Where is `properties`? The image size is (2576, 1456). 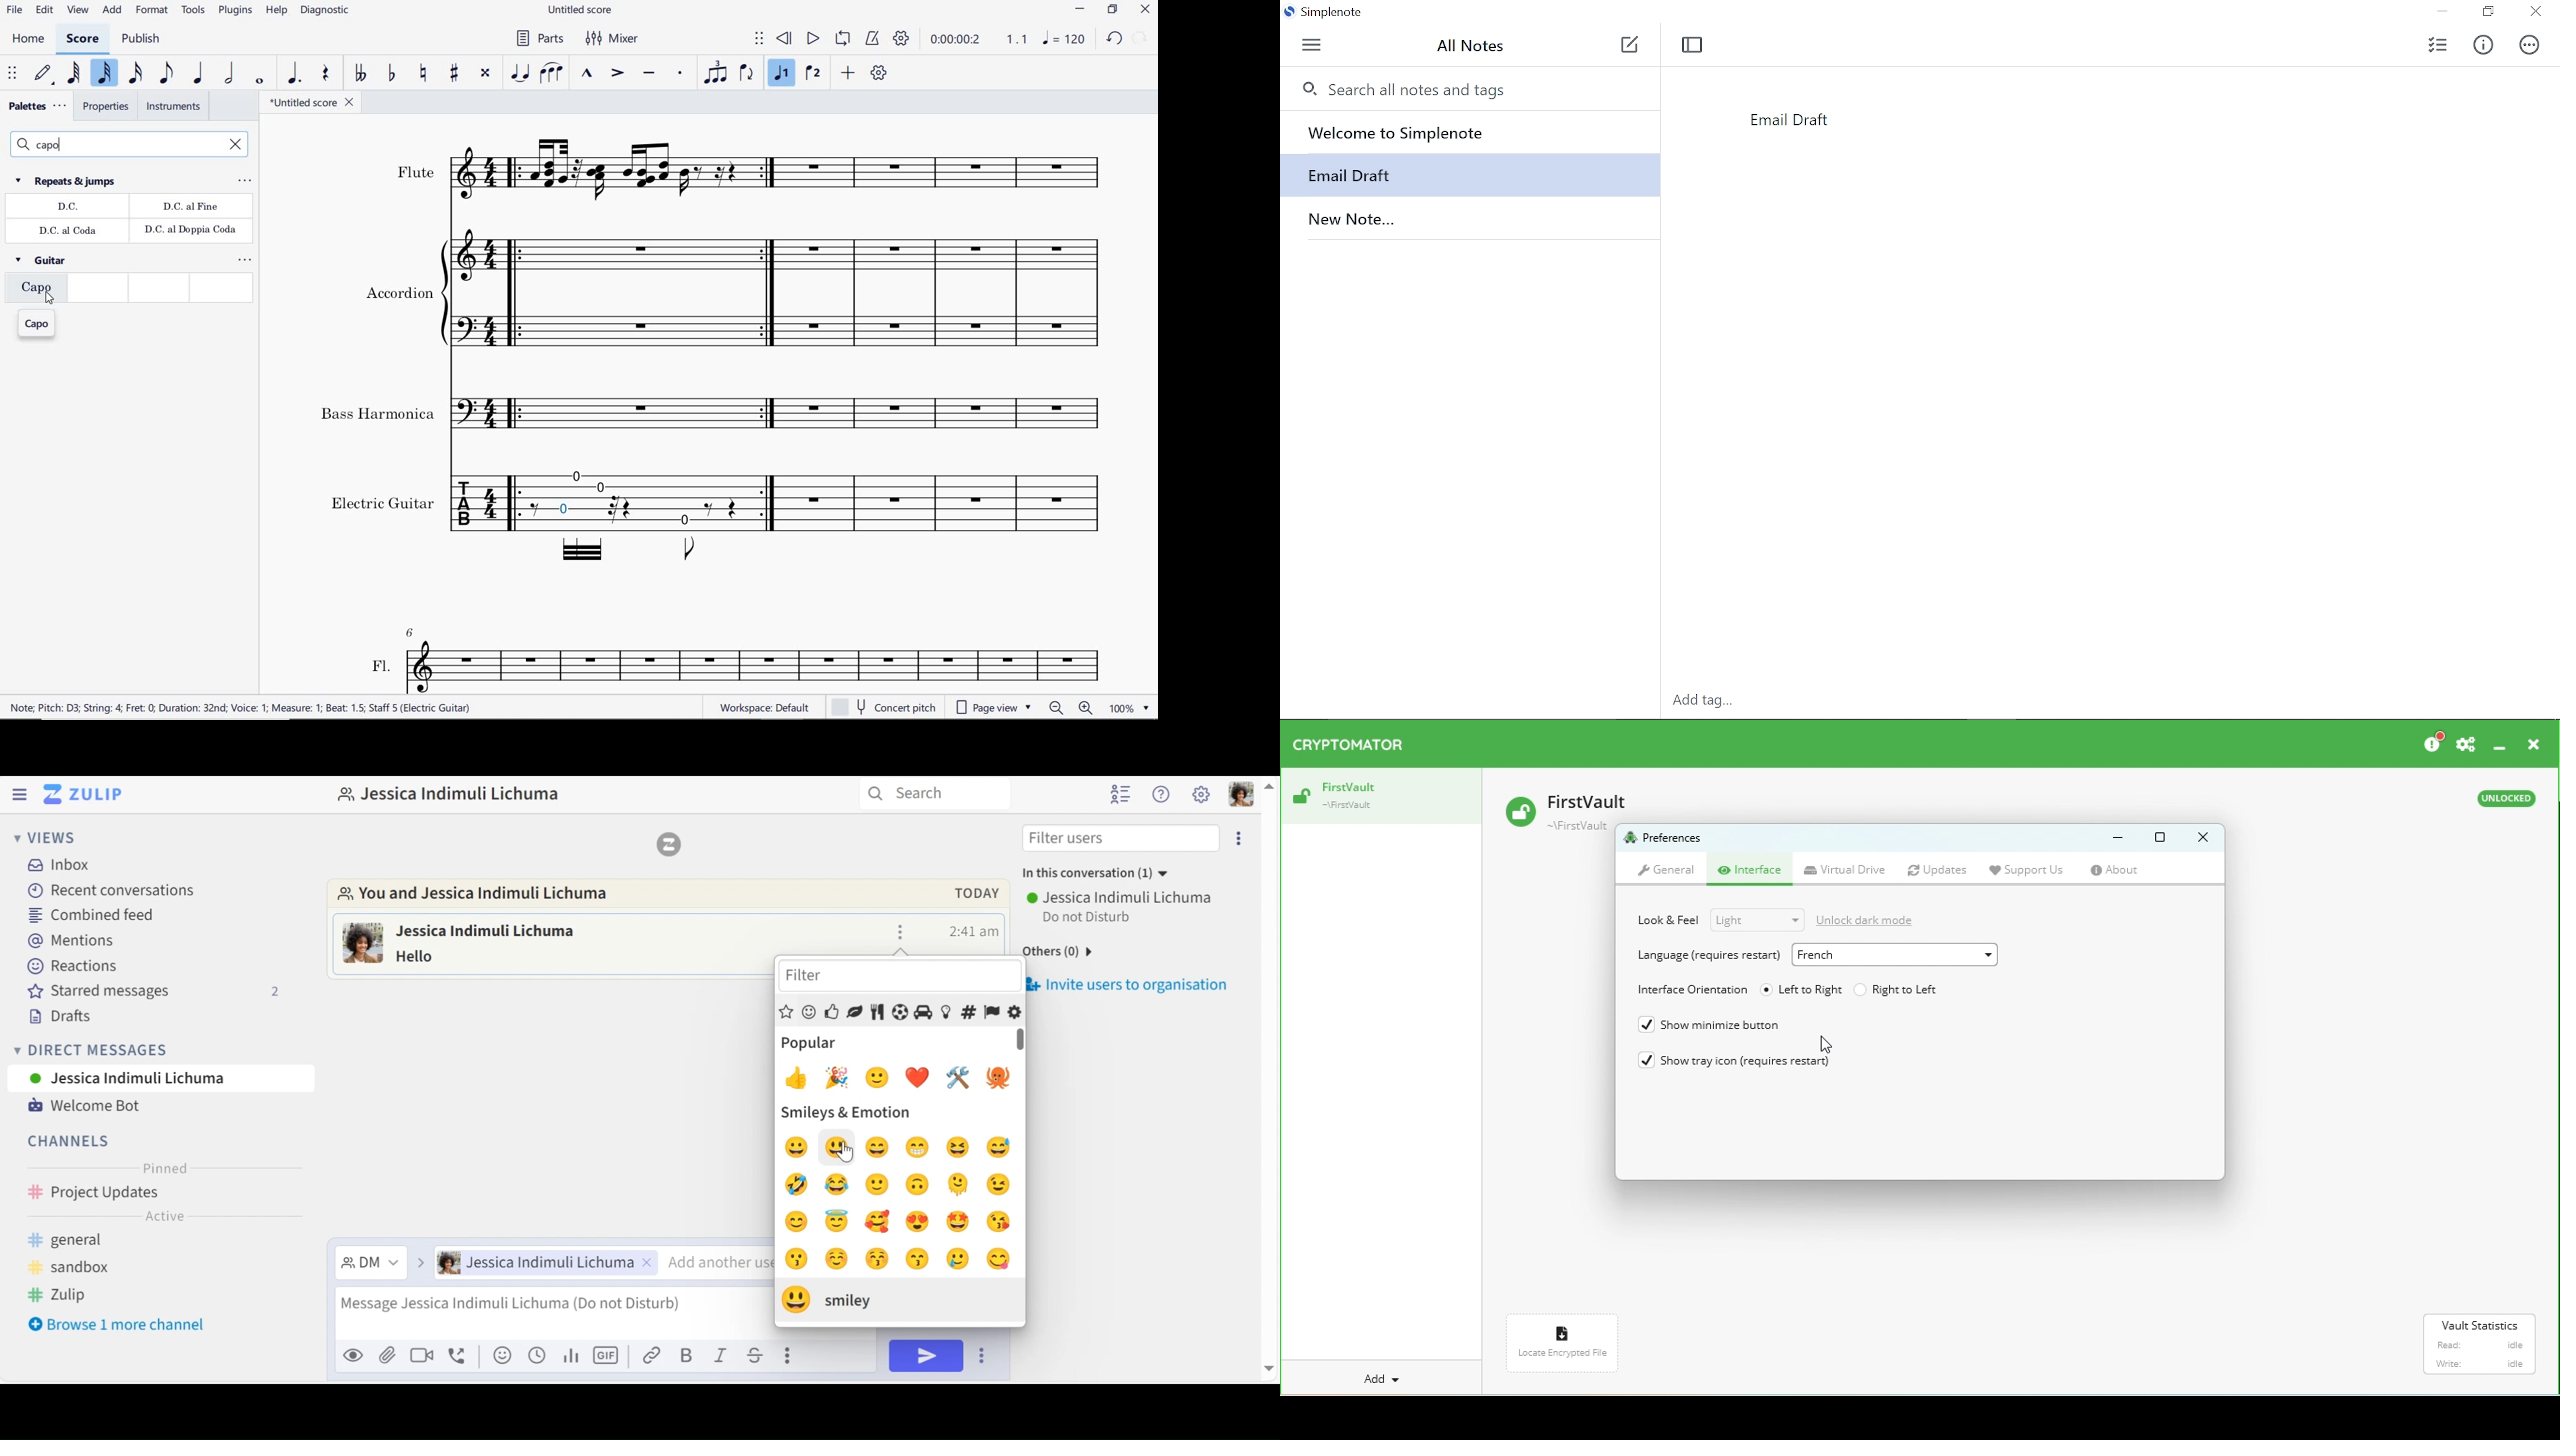 properties is located at coordinates (104, 108).